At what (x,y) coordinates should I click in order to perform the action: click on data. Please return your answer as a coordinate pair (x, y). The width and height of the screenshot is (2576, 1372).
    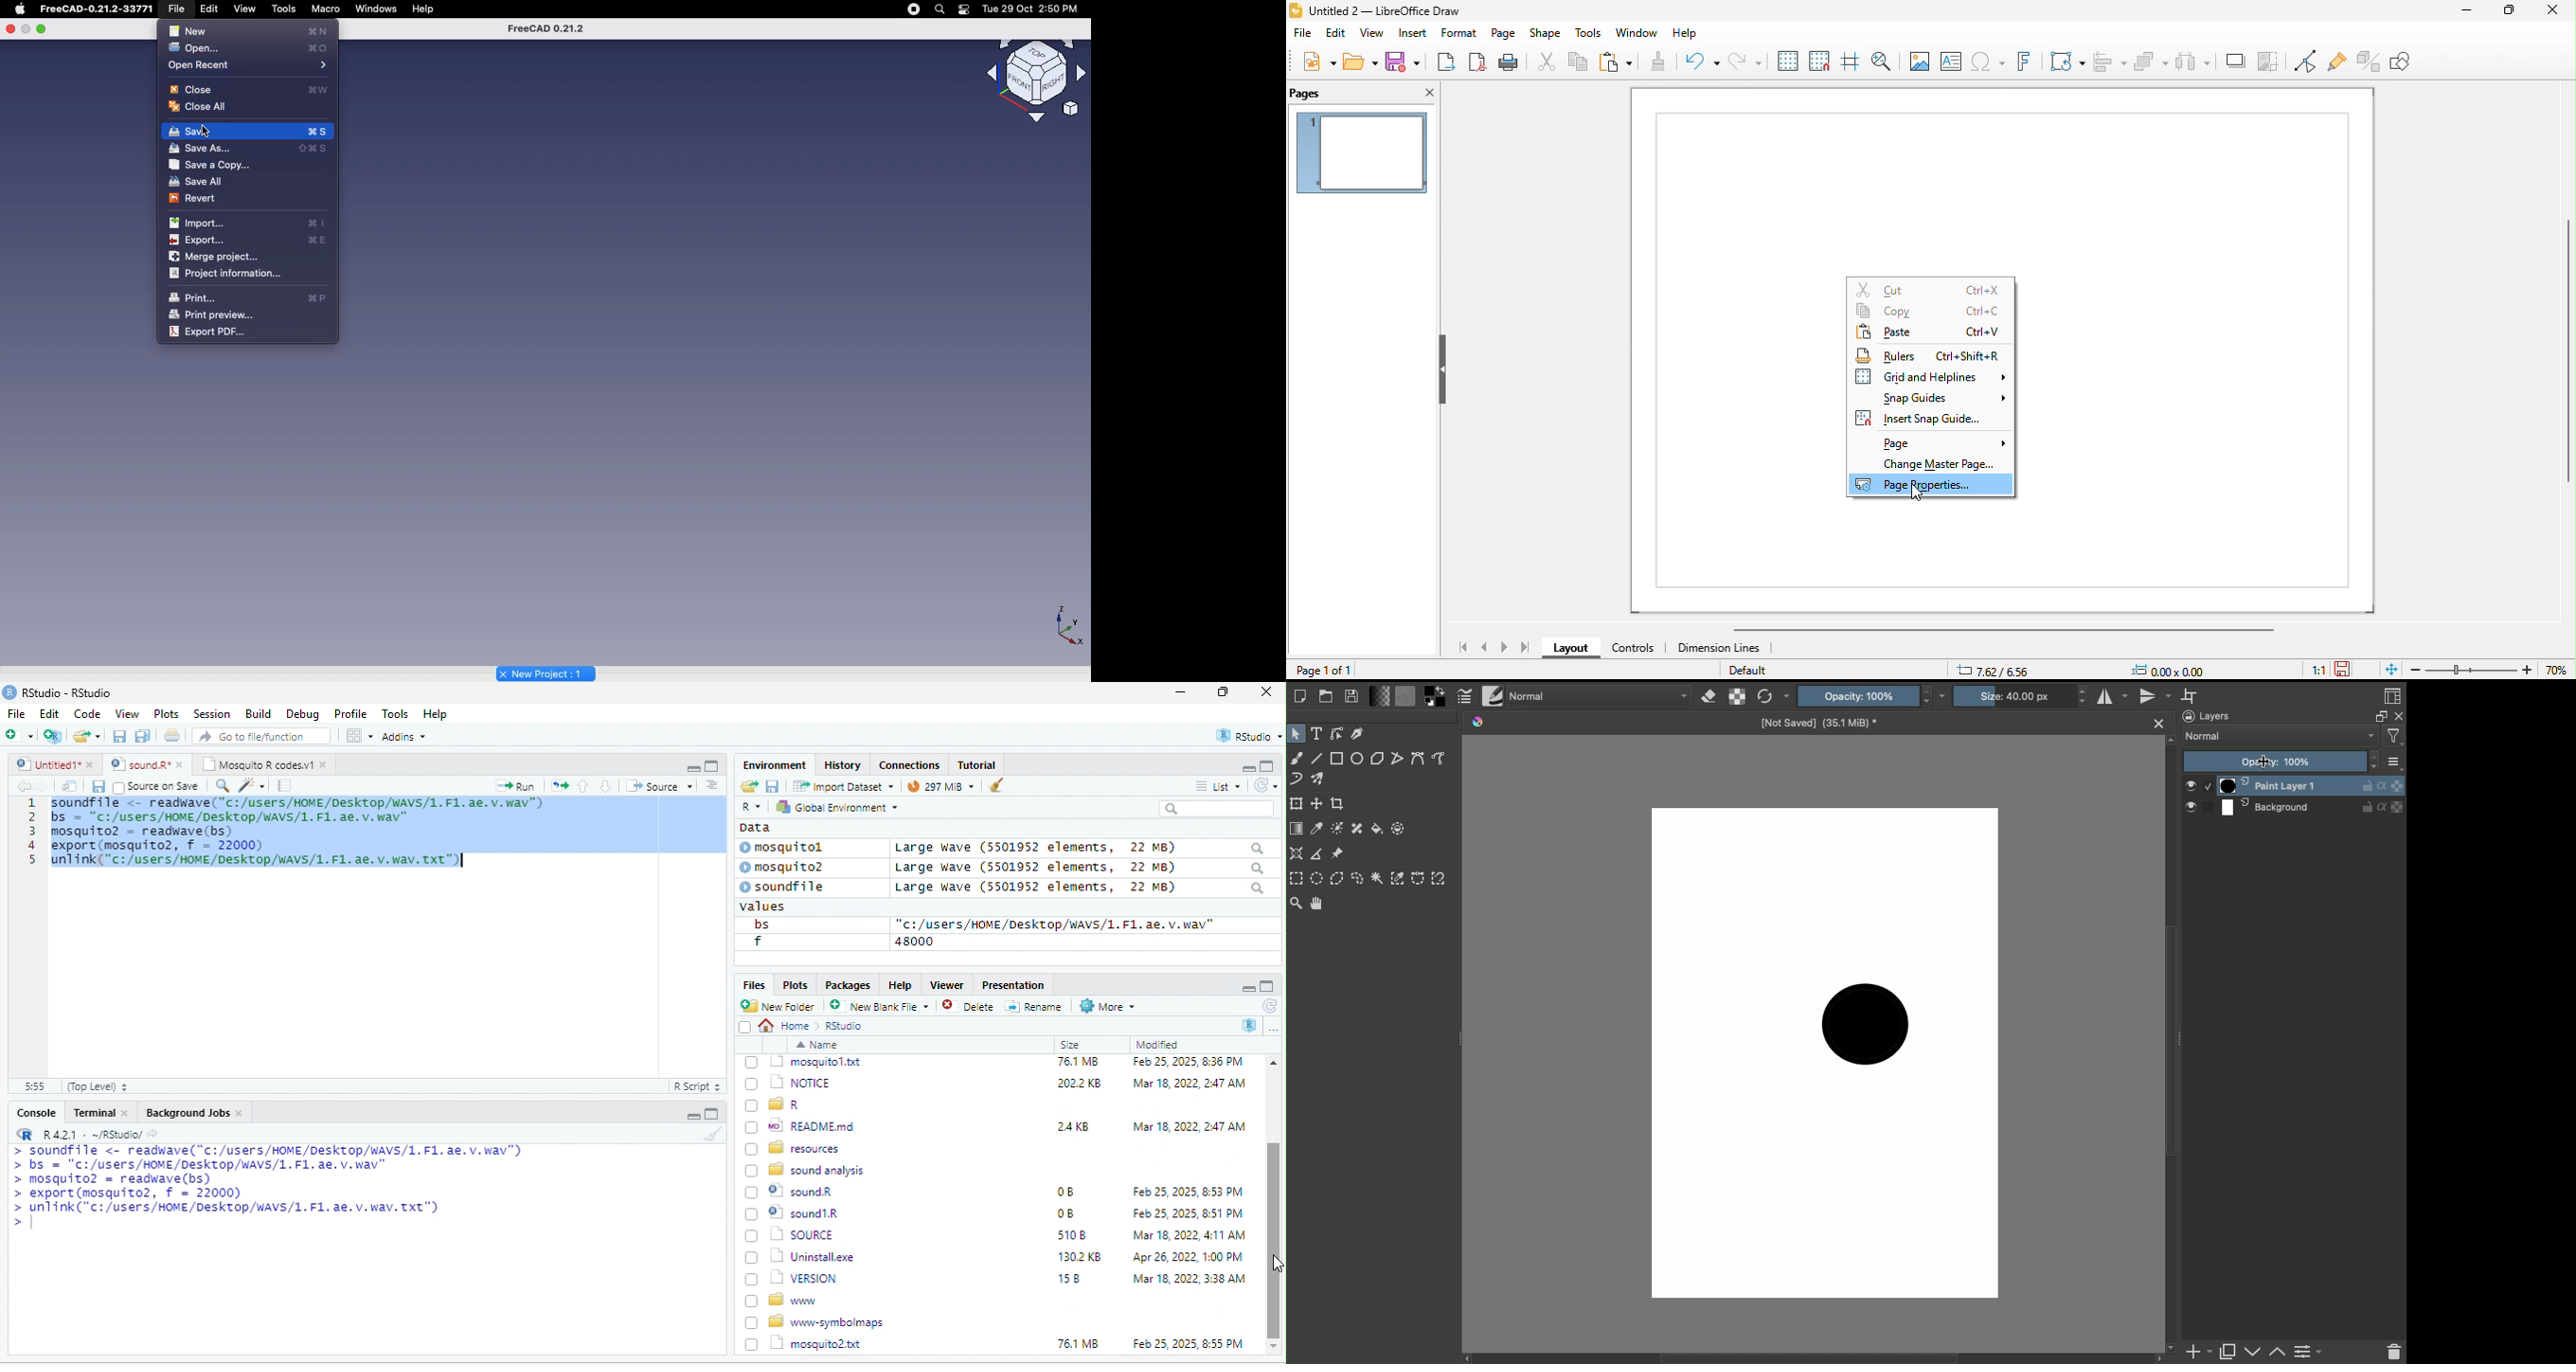
    Looking at the image, I should click on (753, 827).